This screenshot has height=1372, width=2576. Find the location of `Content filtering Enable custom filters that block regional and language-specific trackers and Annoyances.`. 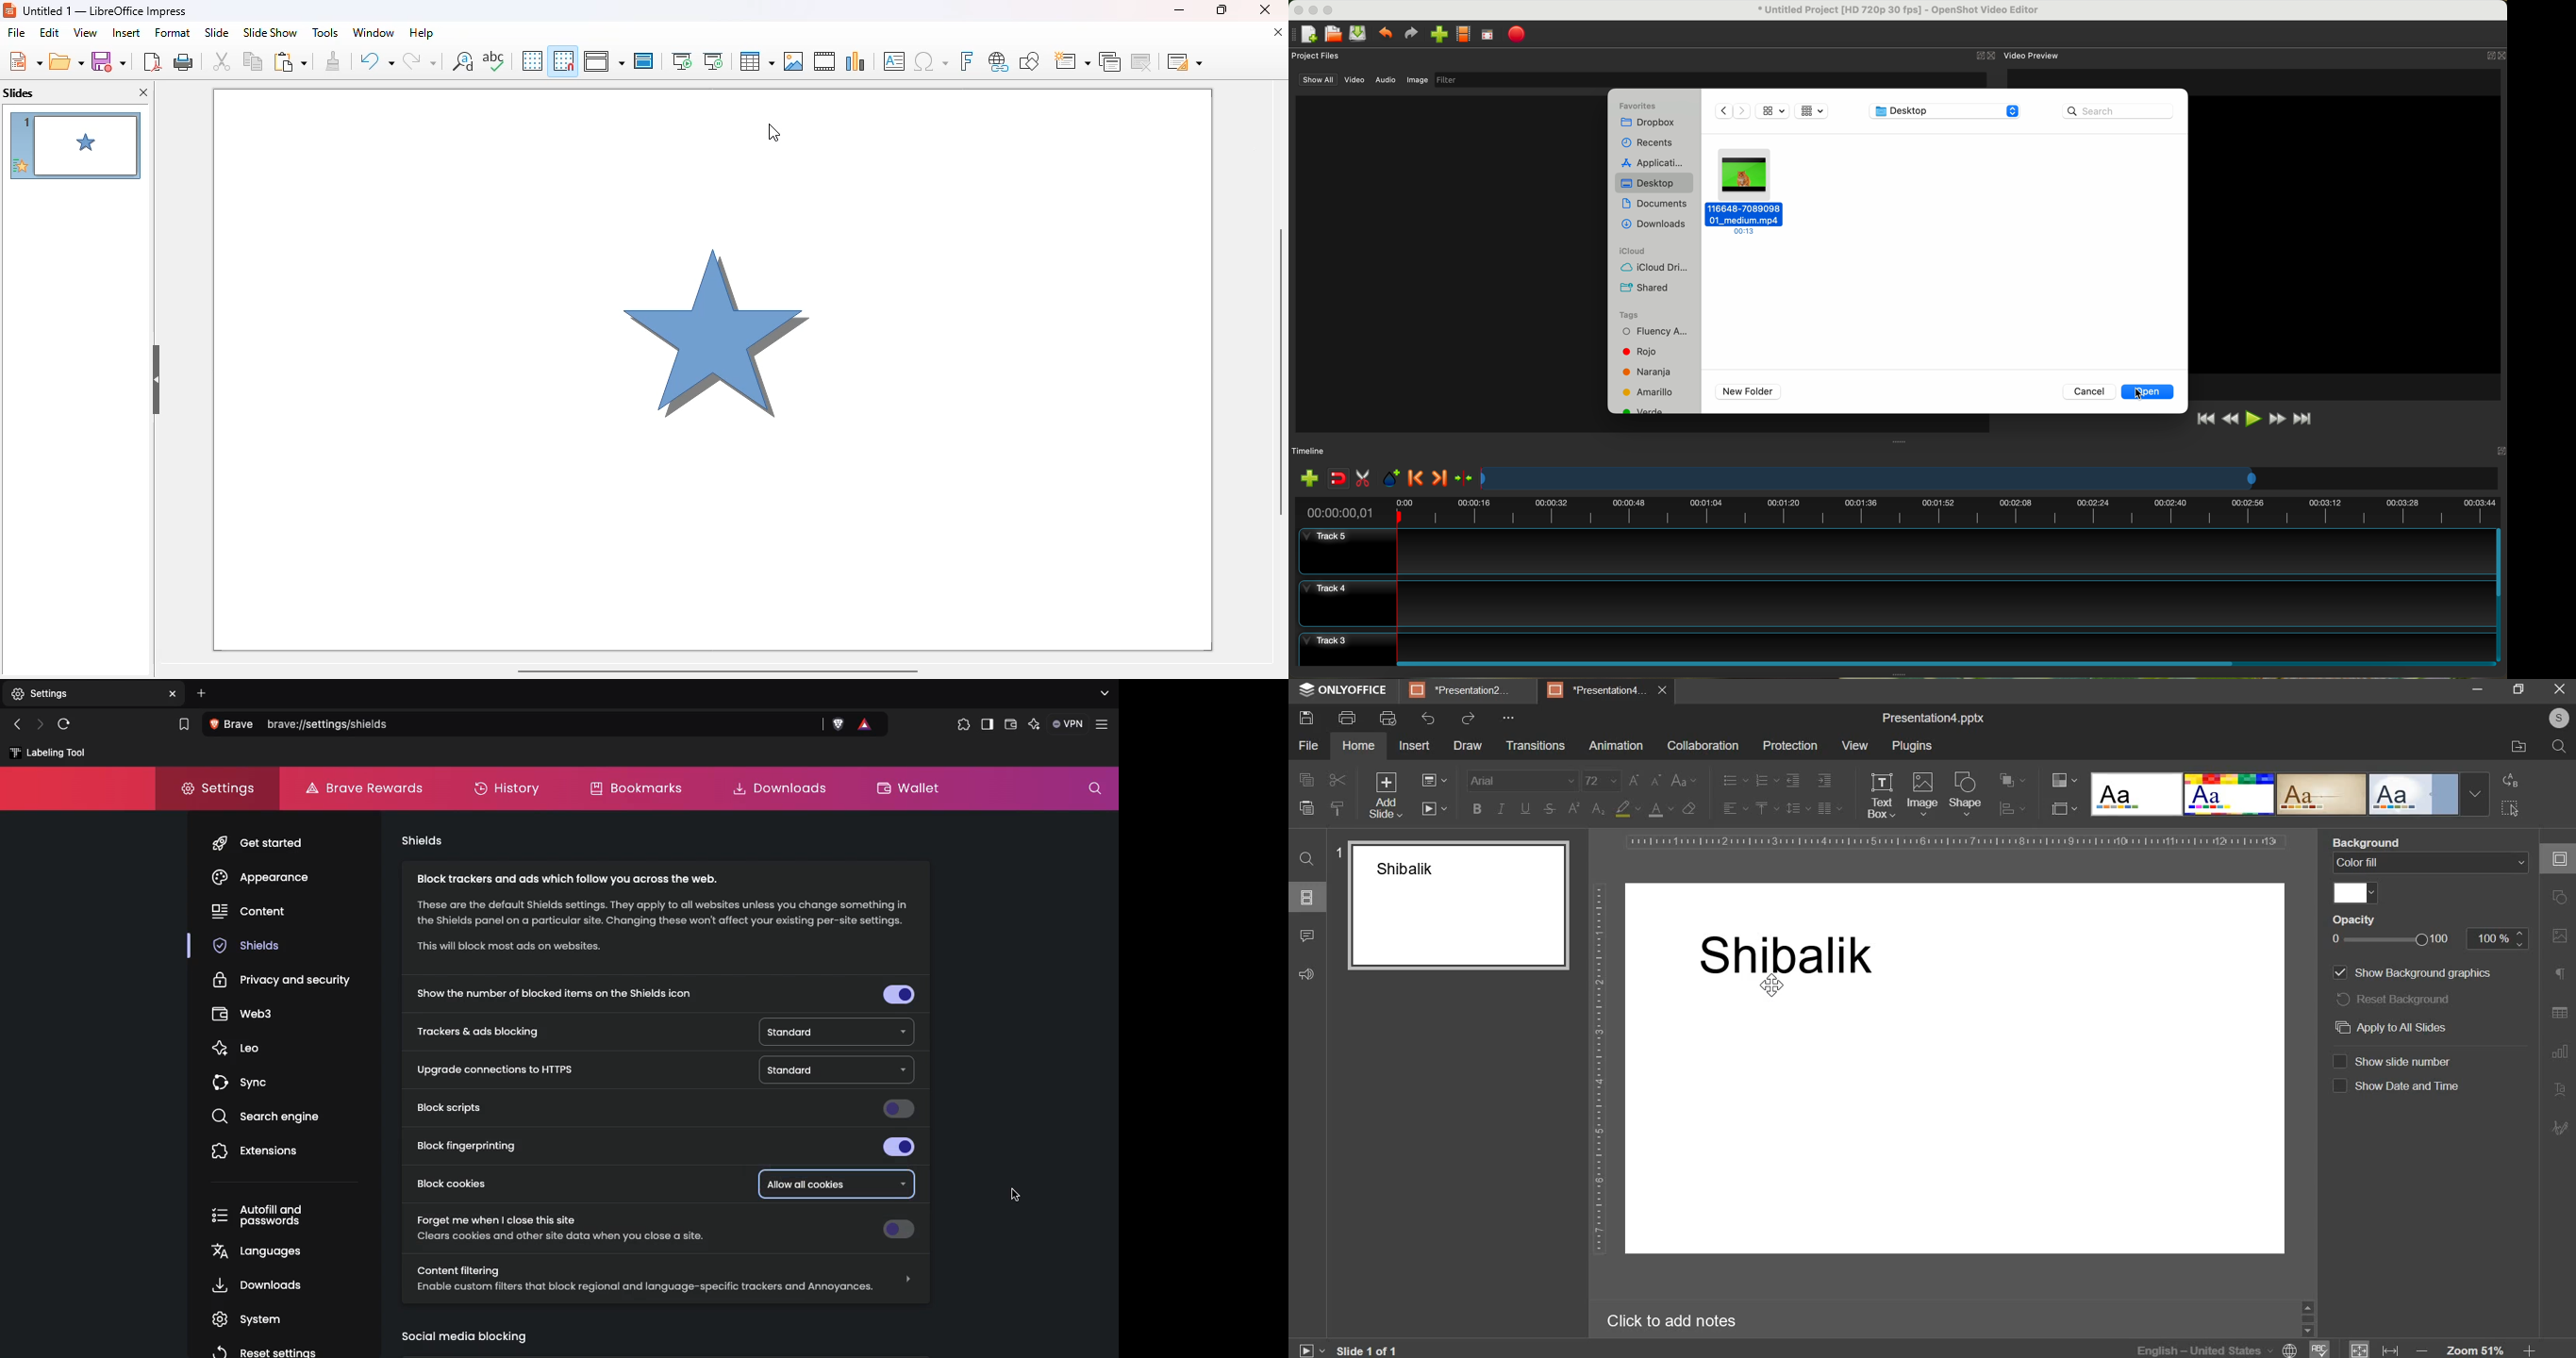

Content filtering Enable custom filters that block regional and language-specific trackers and Annoyances. is located at coordinates (667, 1280).